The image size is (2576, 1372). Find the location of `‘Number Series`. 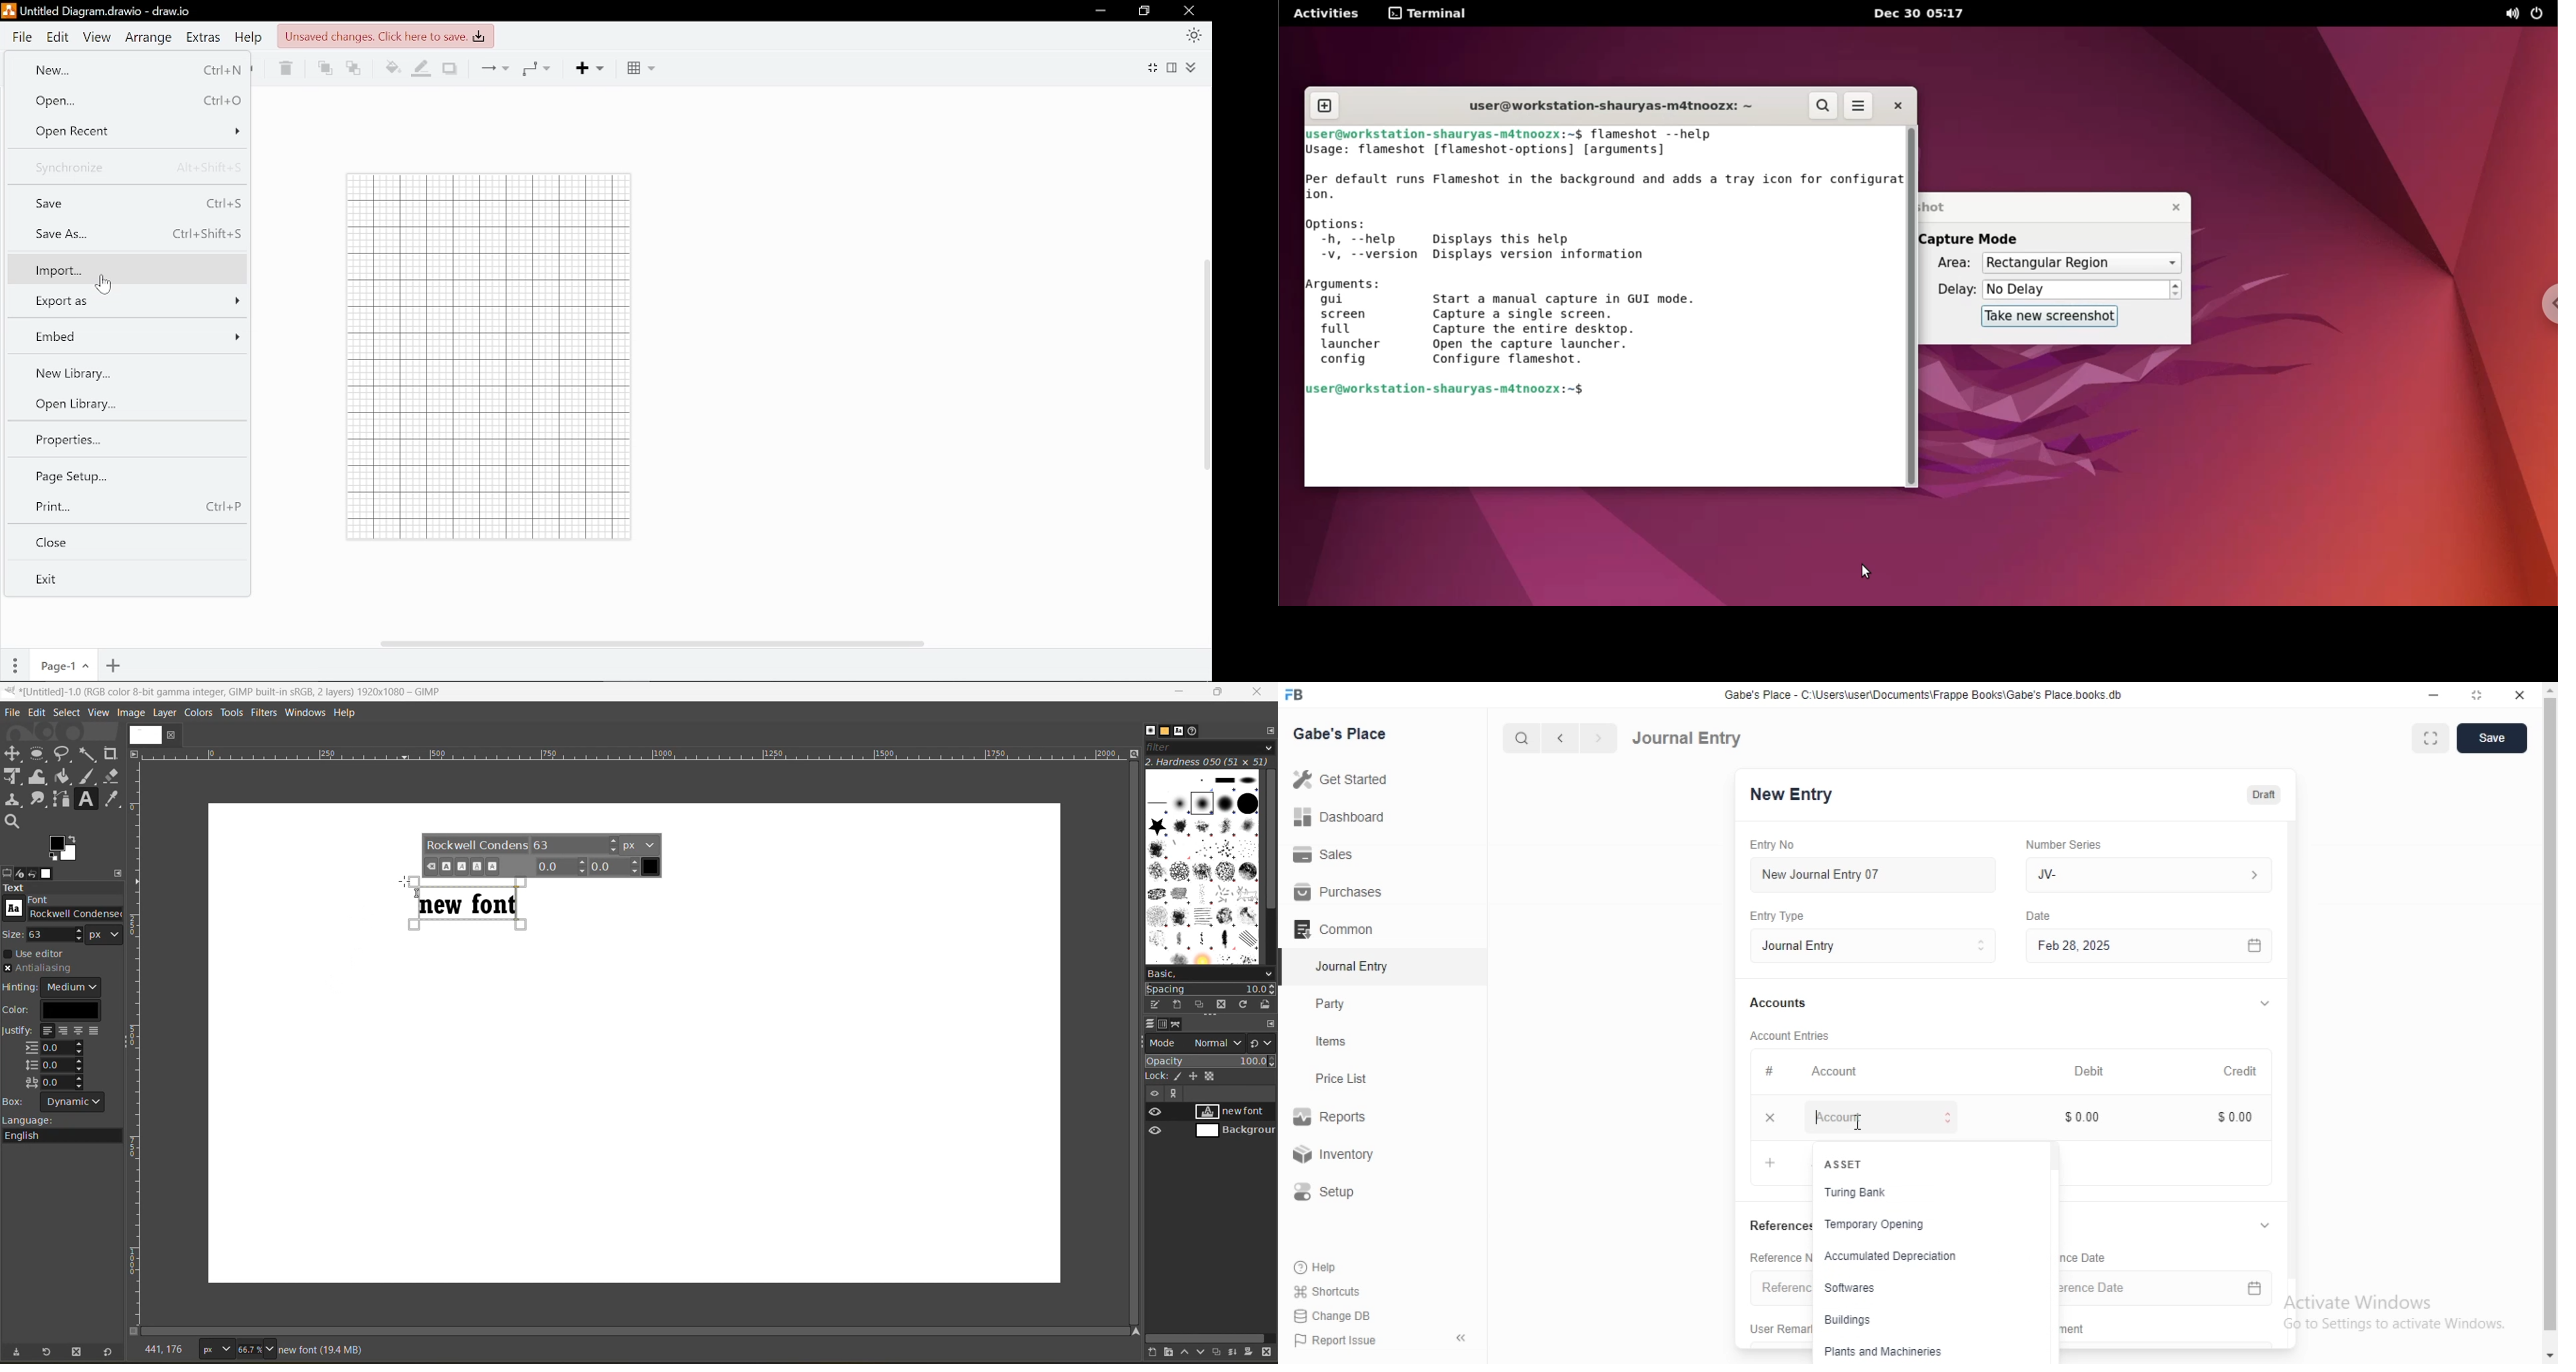

‘Number Series is located at coordinates (2070, 844).